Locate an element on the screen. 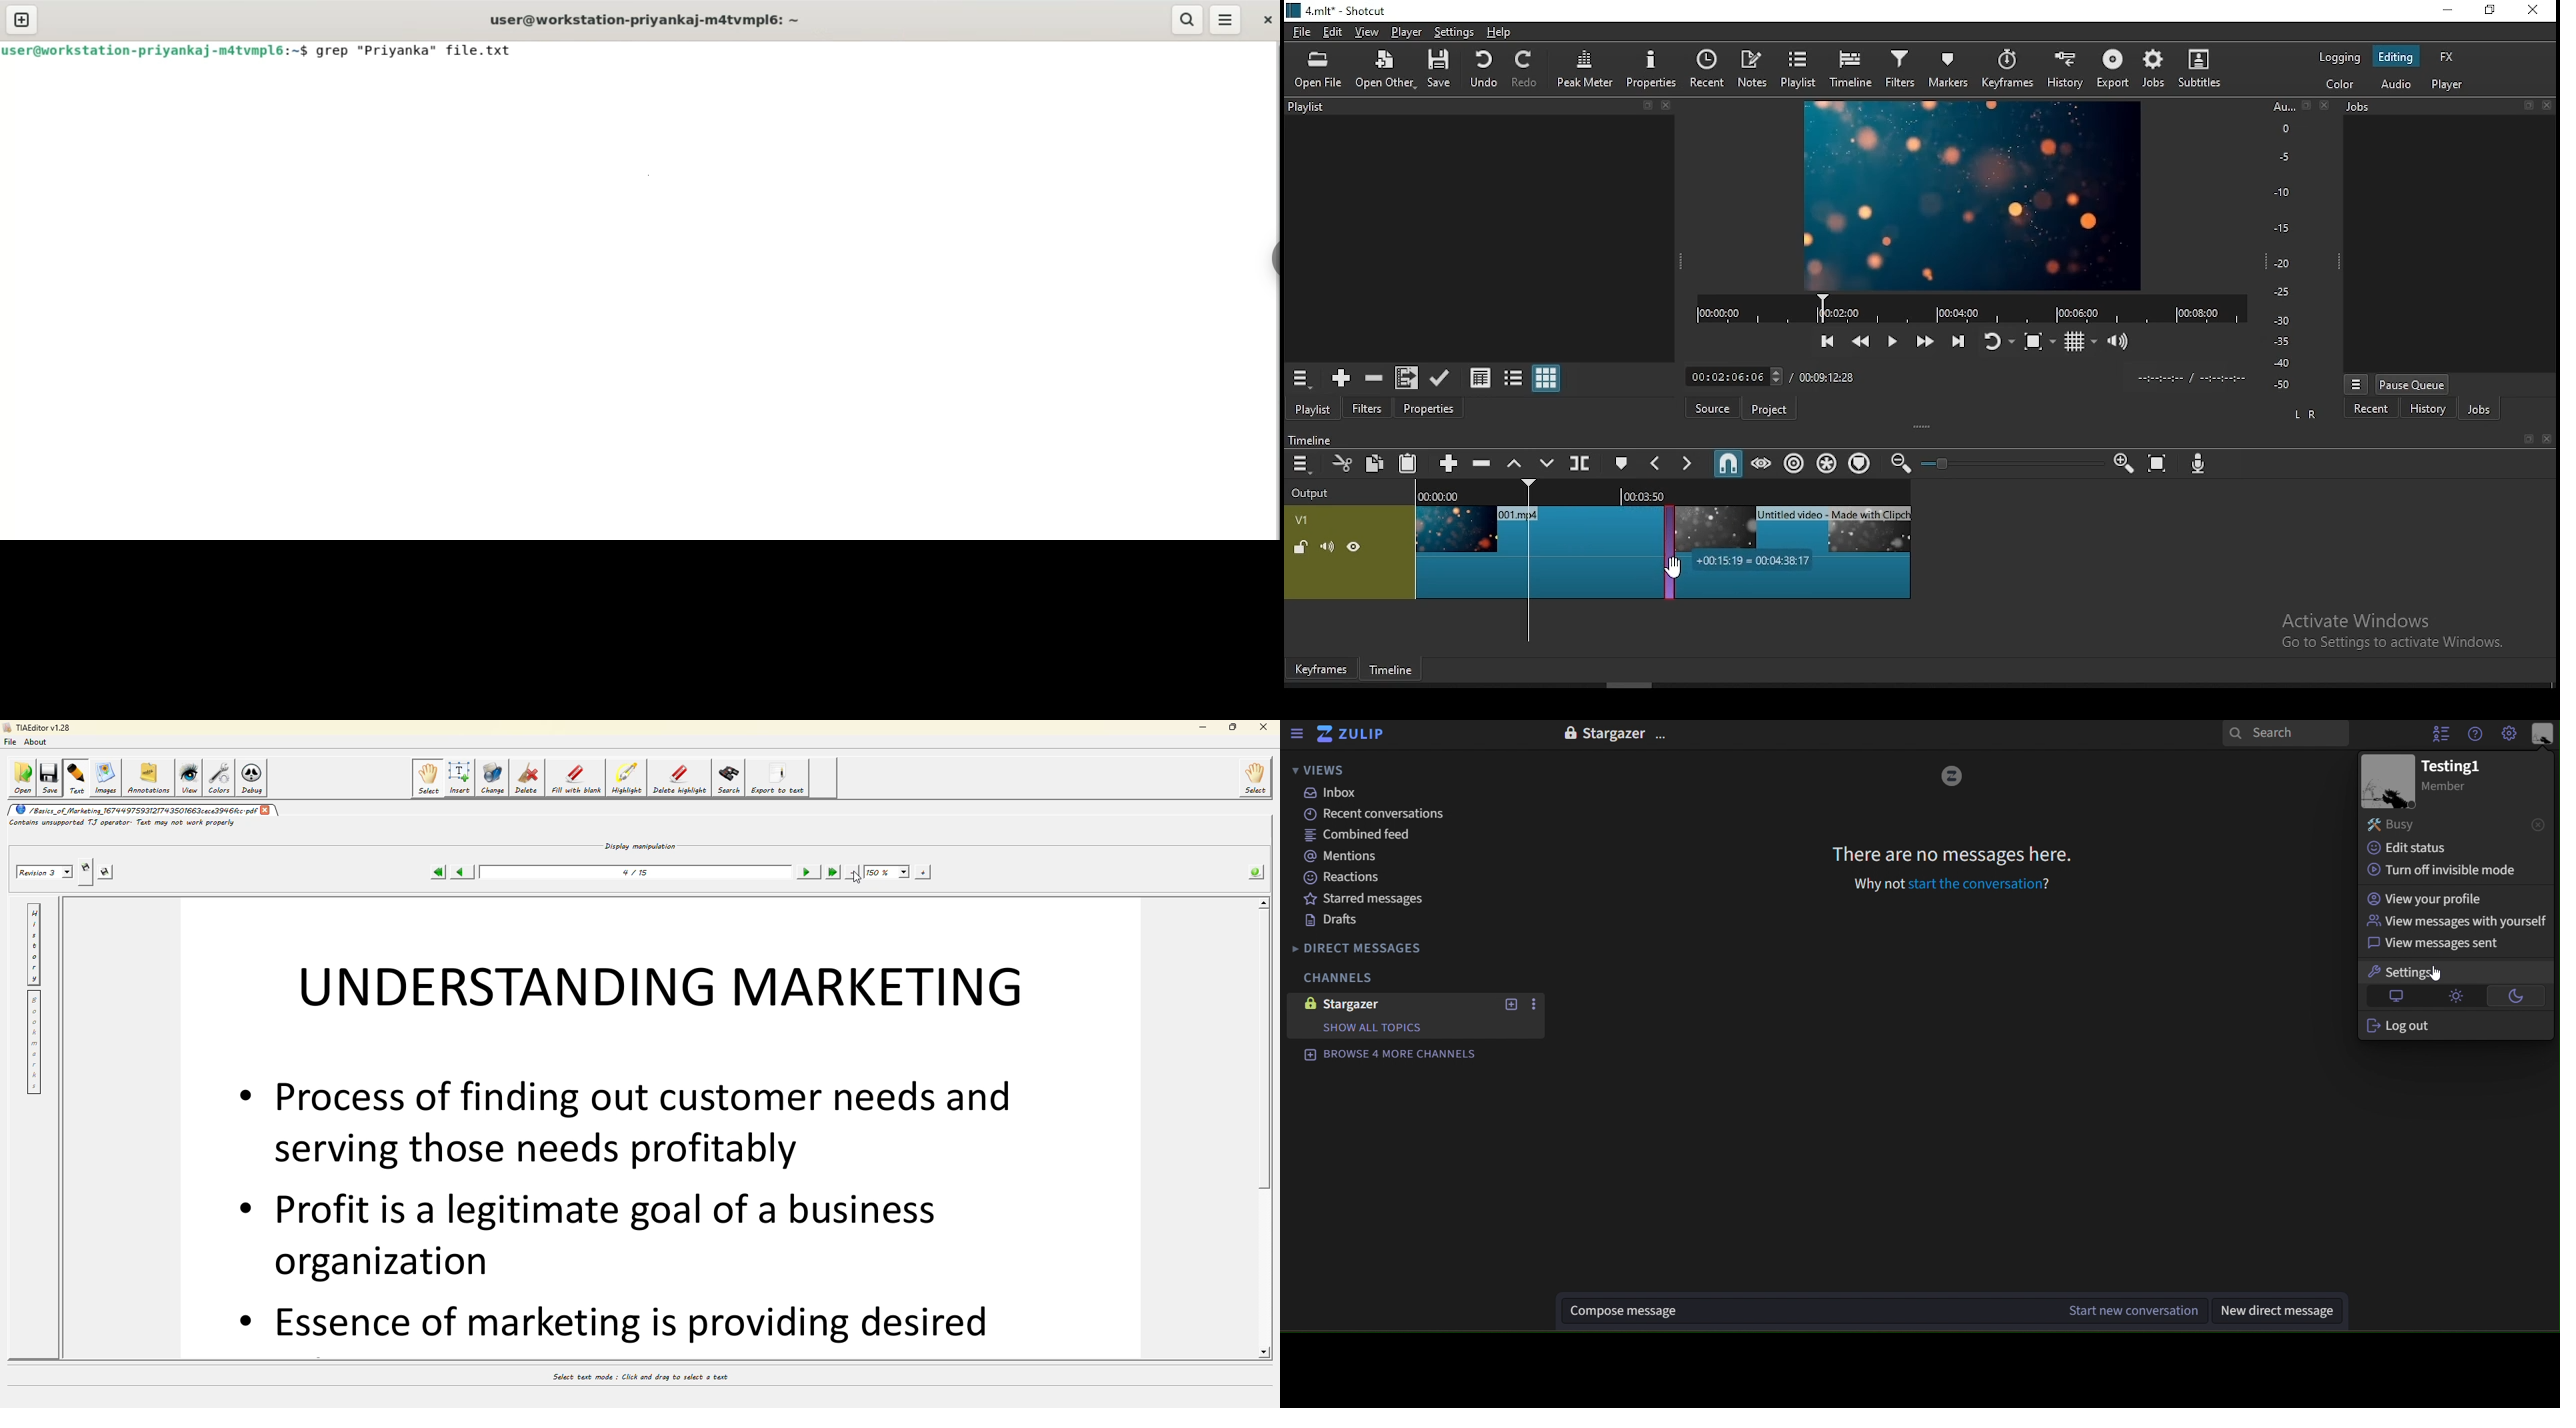 The width and height of the screenshot is (2576, 1428). playlist is located at coordinates (1476, 109).